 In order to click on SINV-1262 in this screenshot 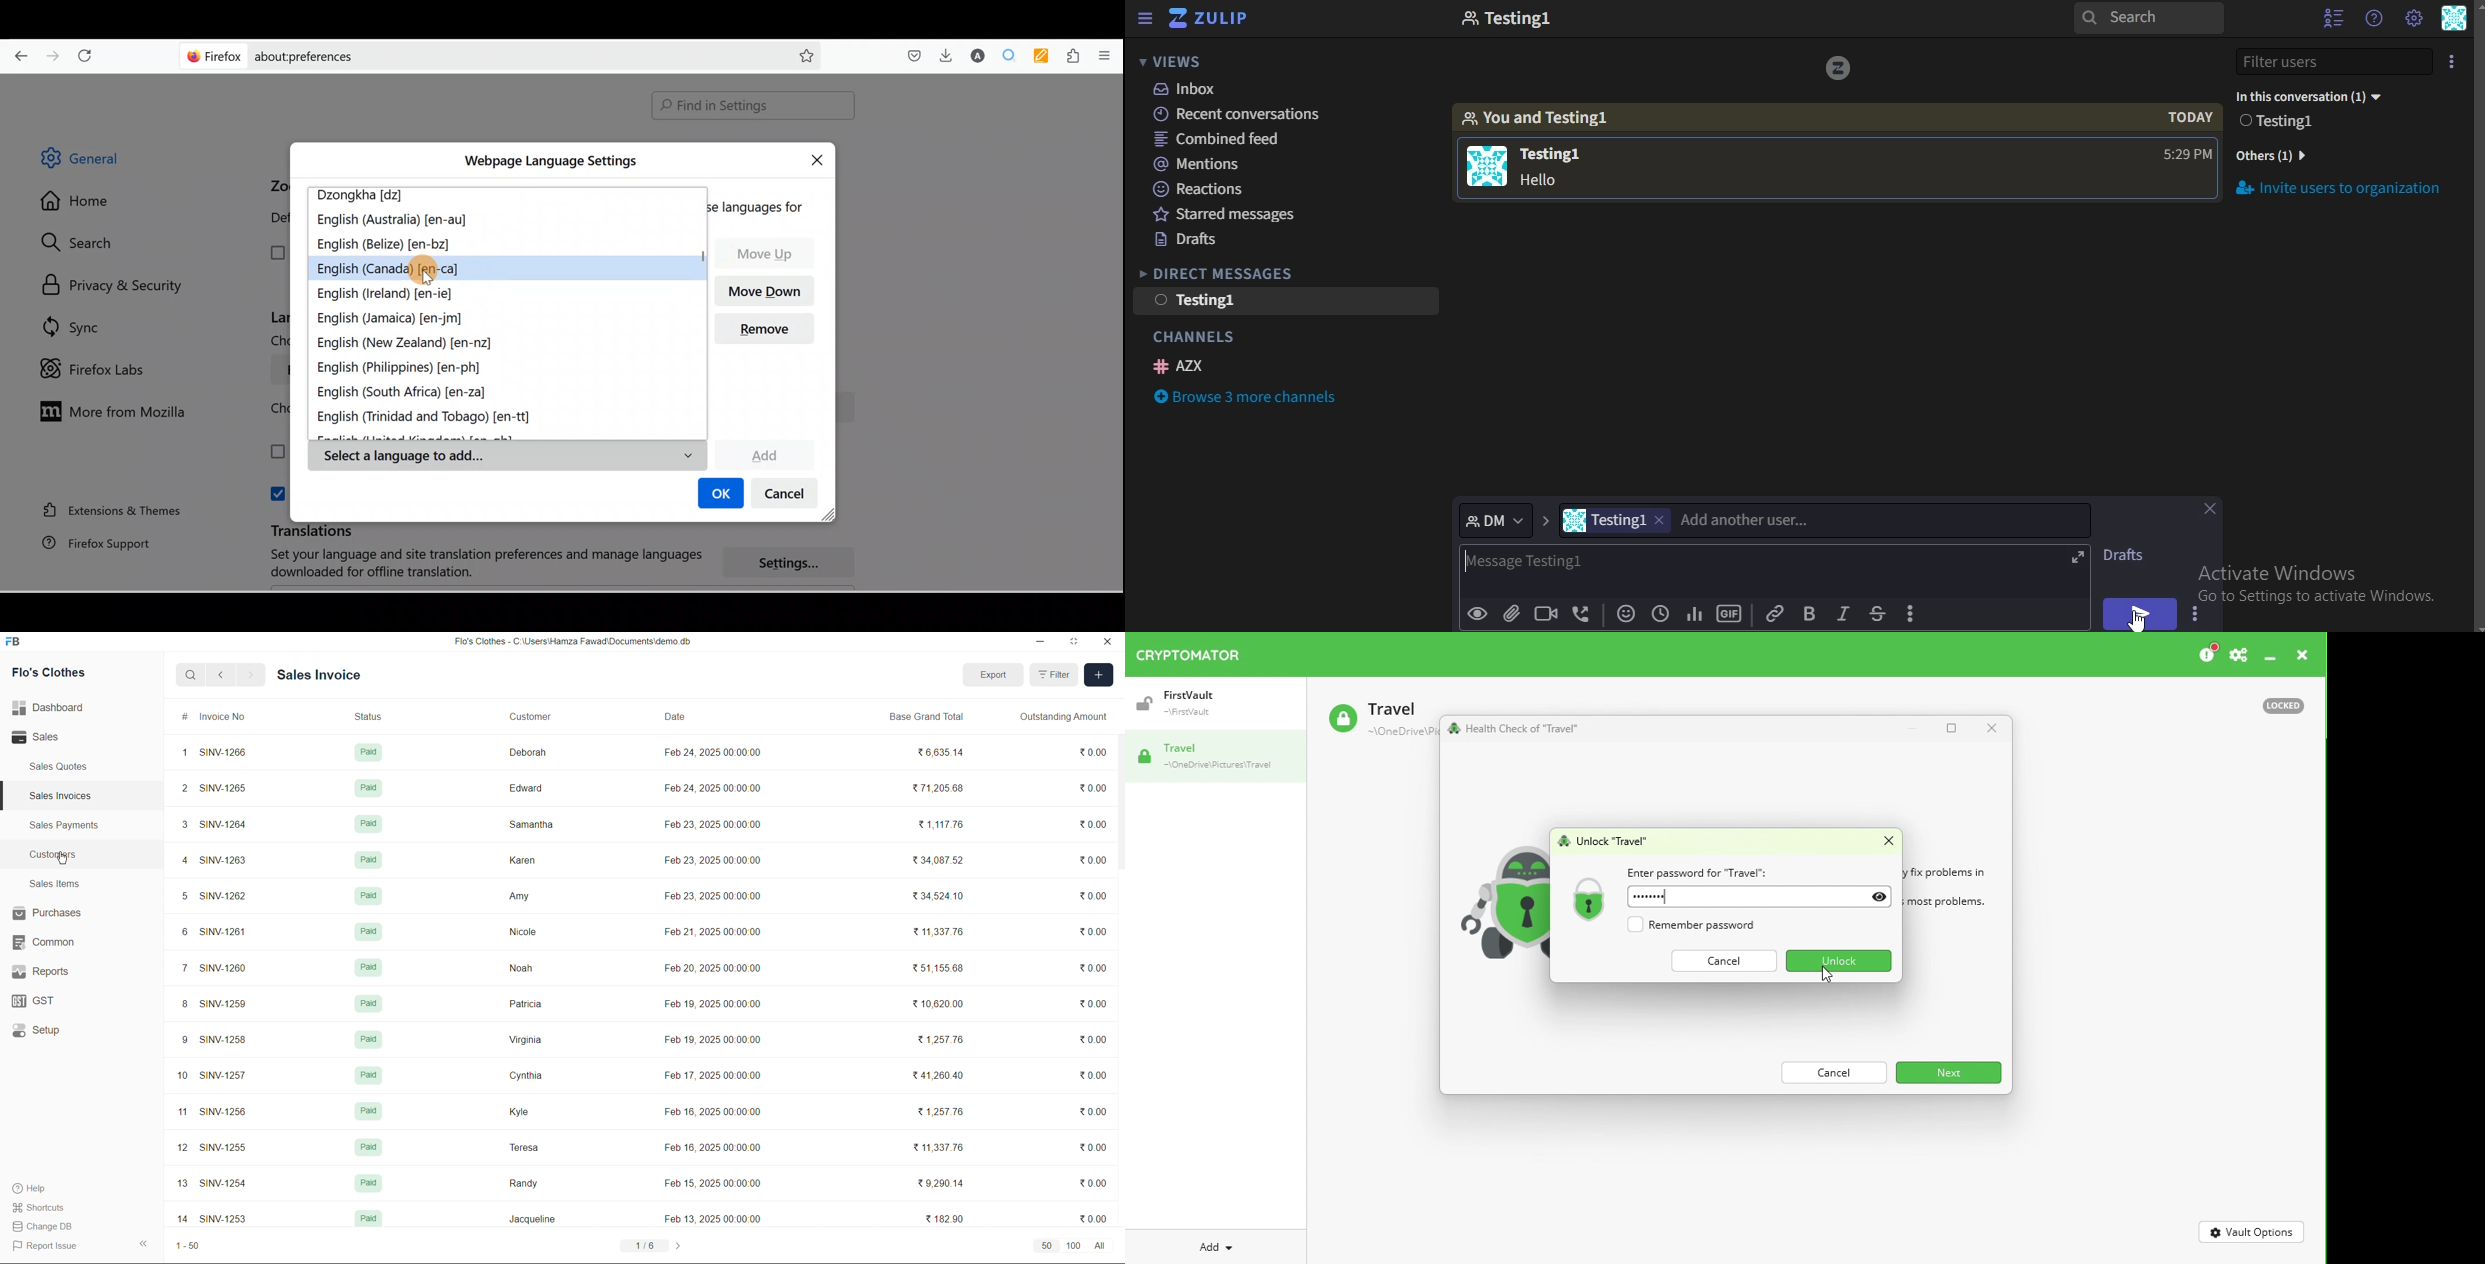, I will do `click(221, 893)`.